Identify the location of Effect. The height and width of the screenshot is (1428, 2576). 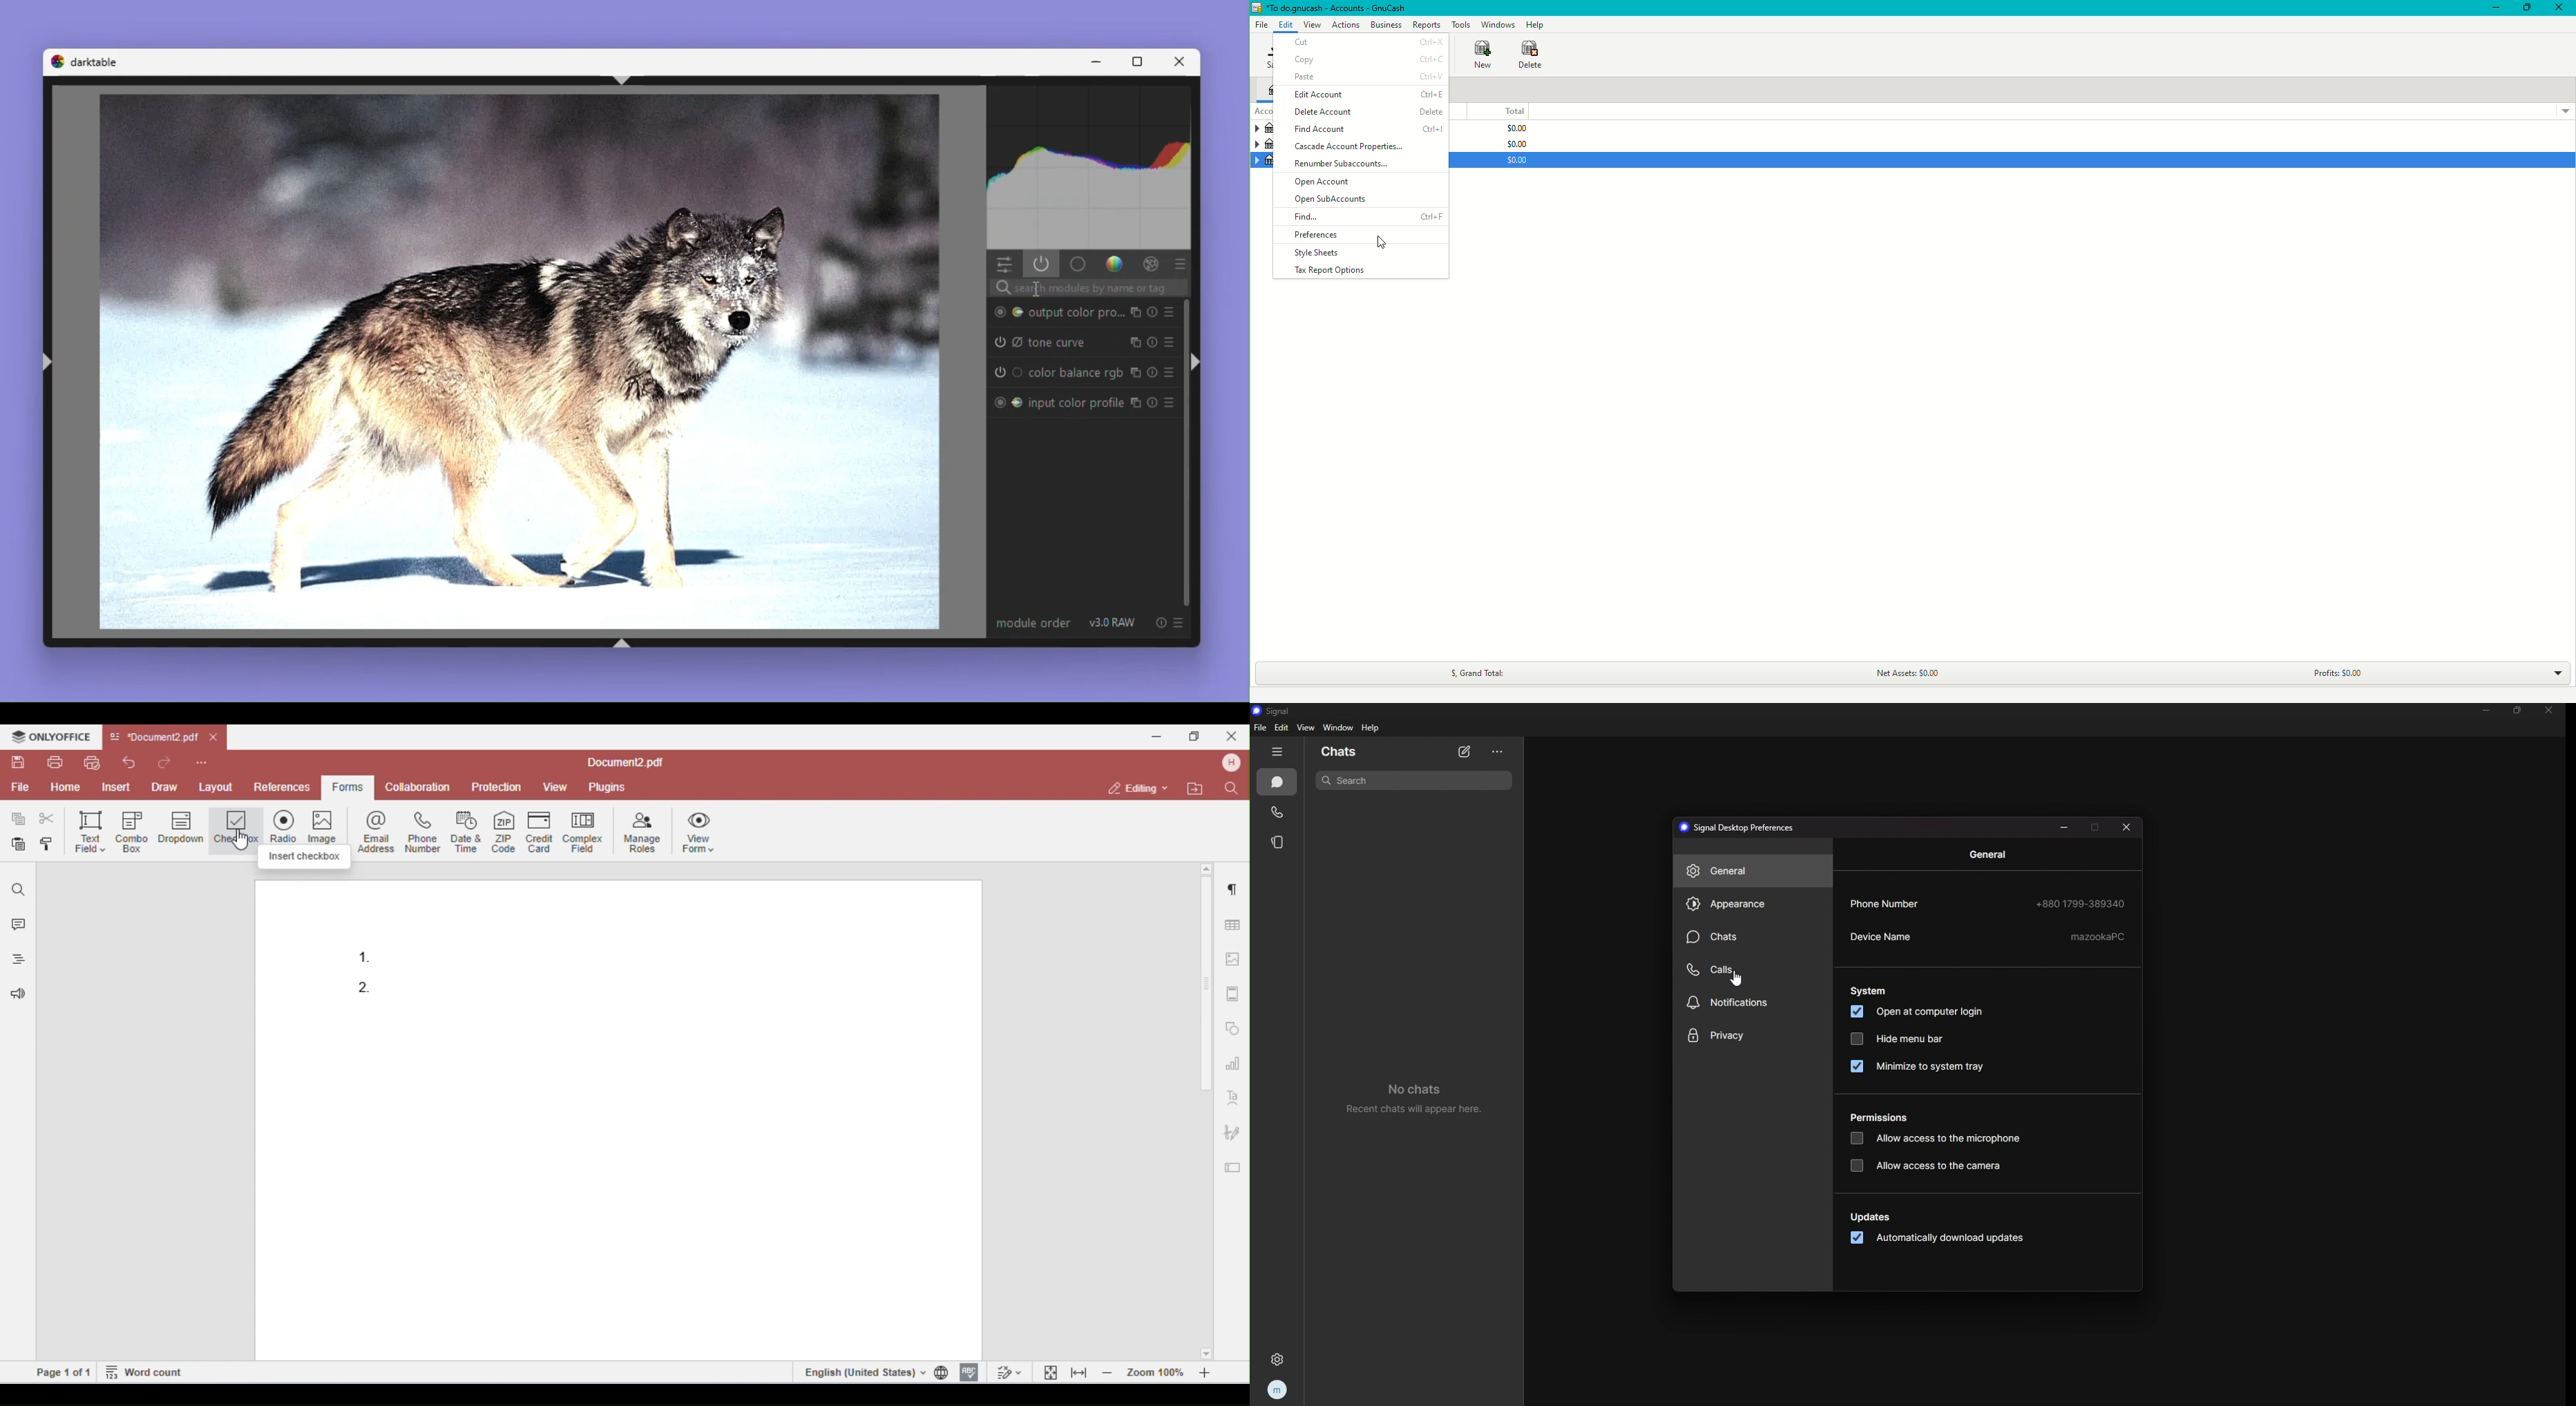
(1153, 265).